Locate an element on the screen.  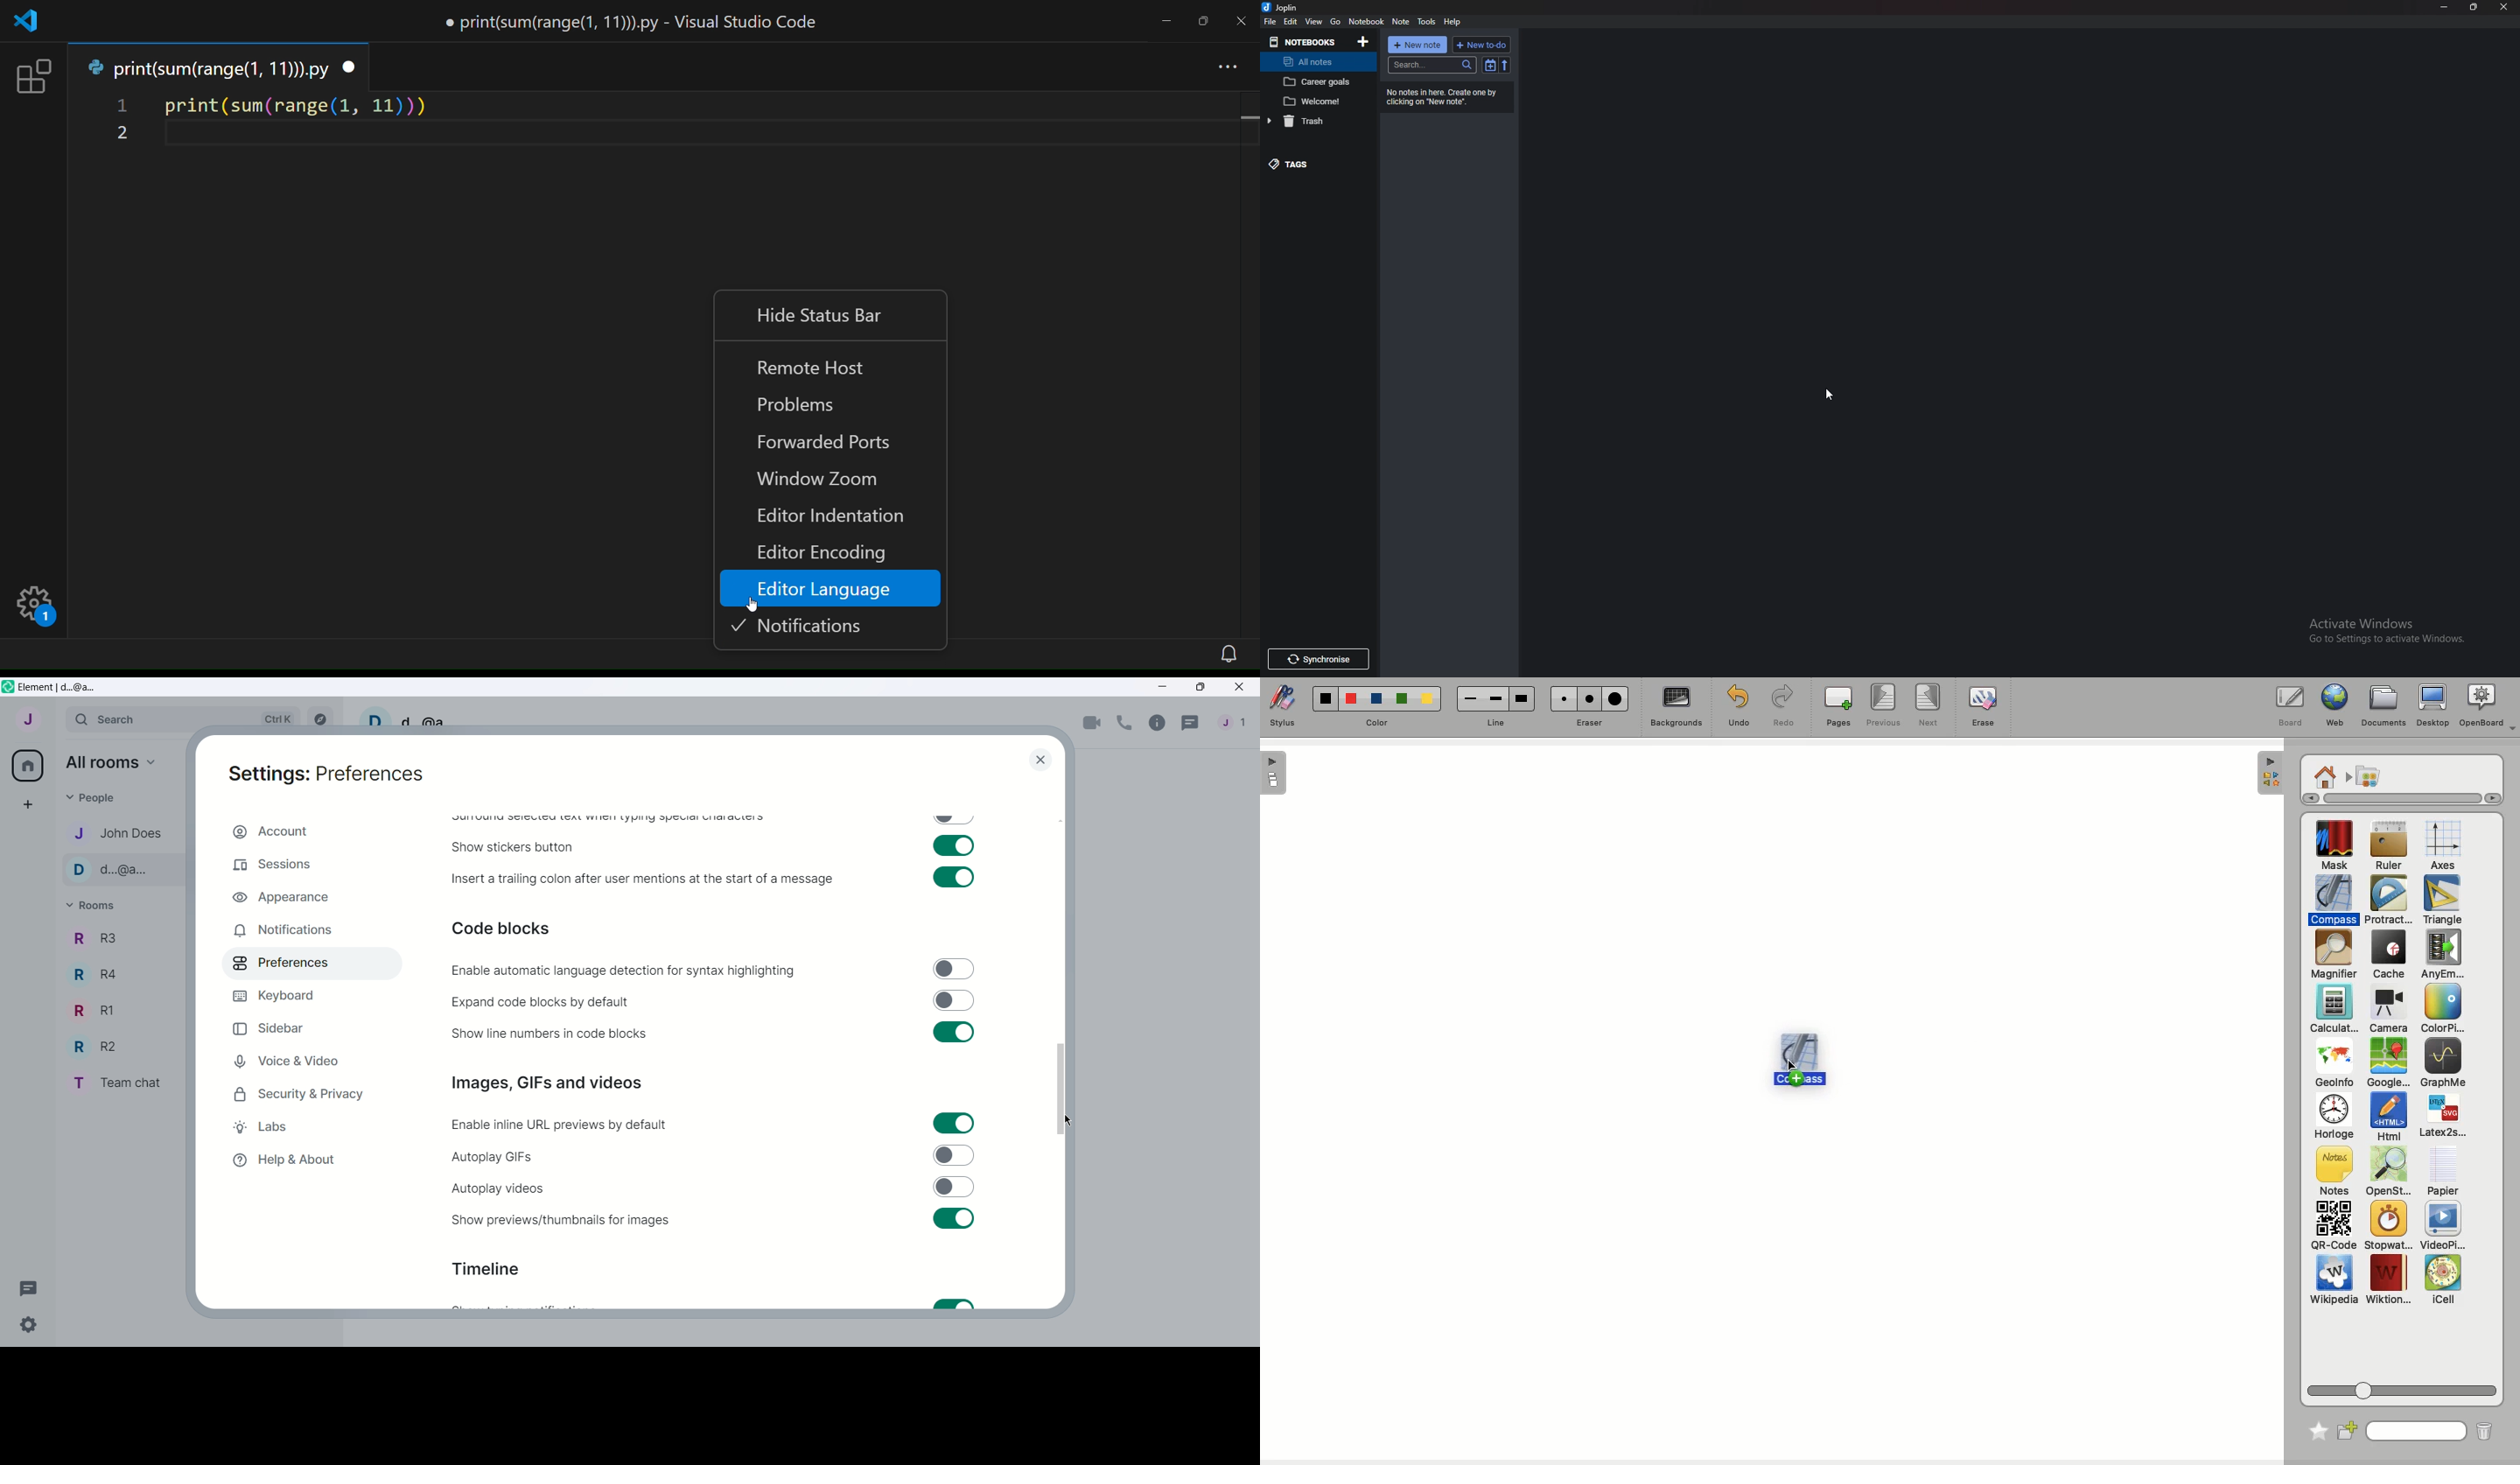
Rooms is located at coordinates (94, 906).